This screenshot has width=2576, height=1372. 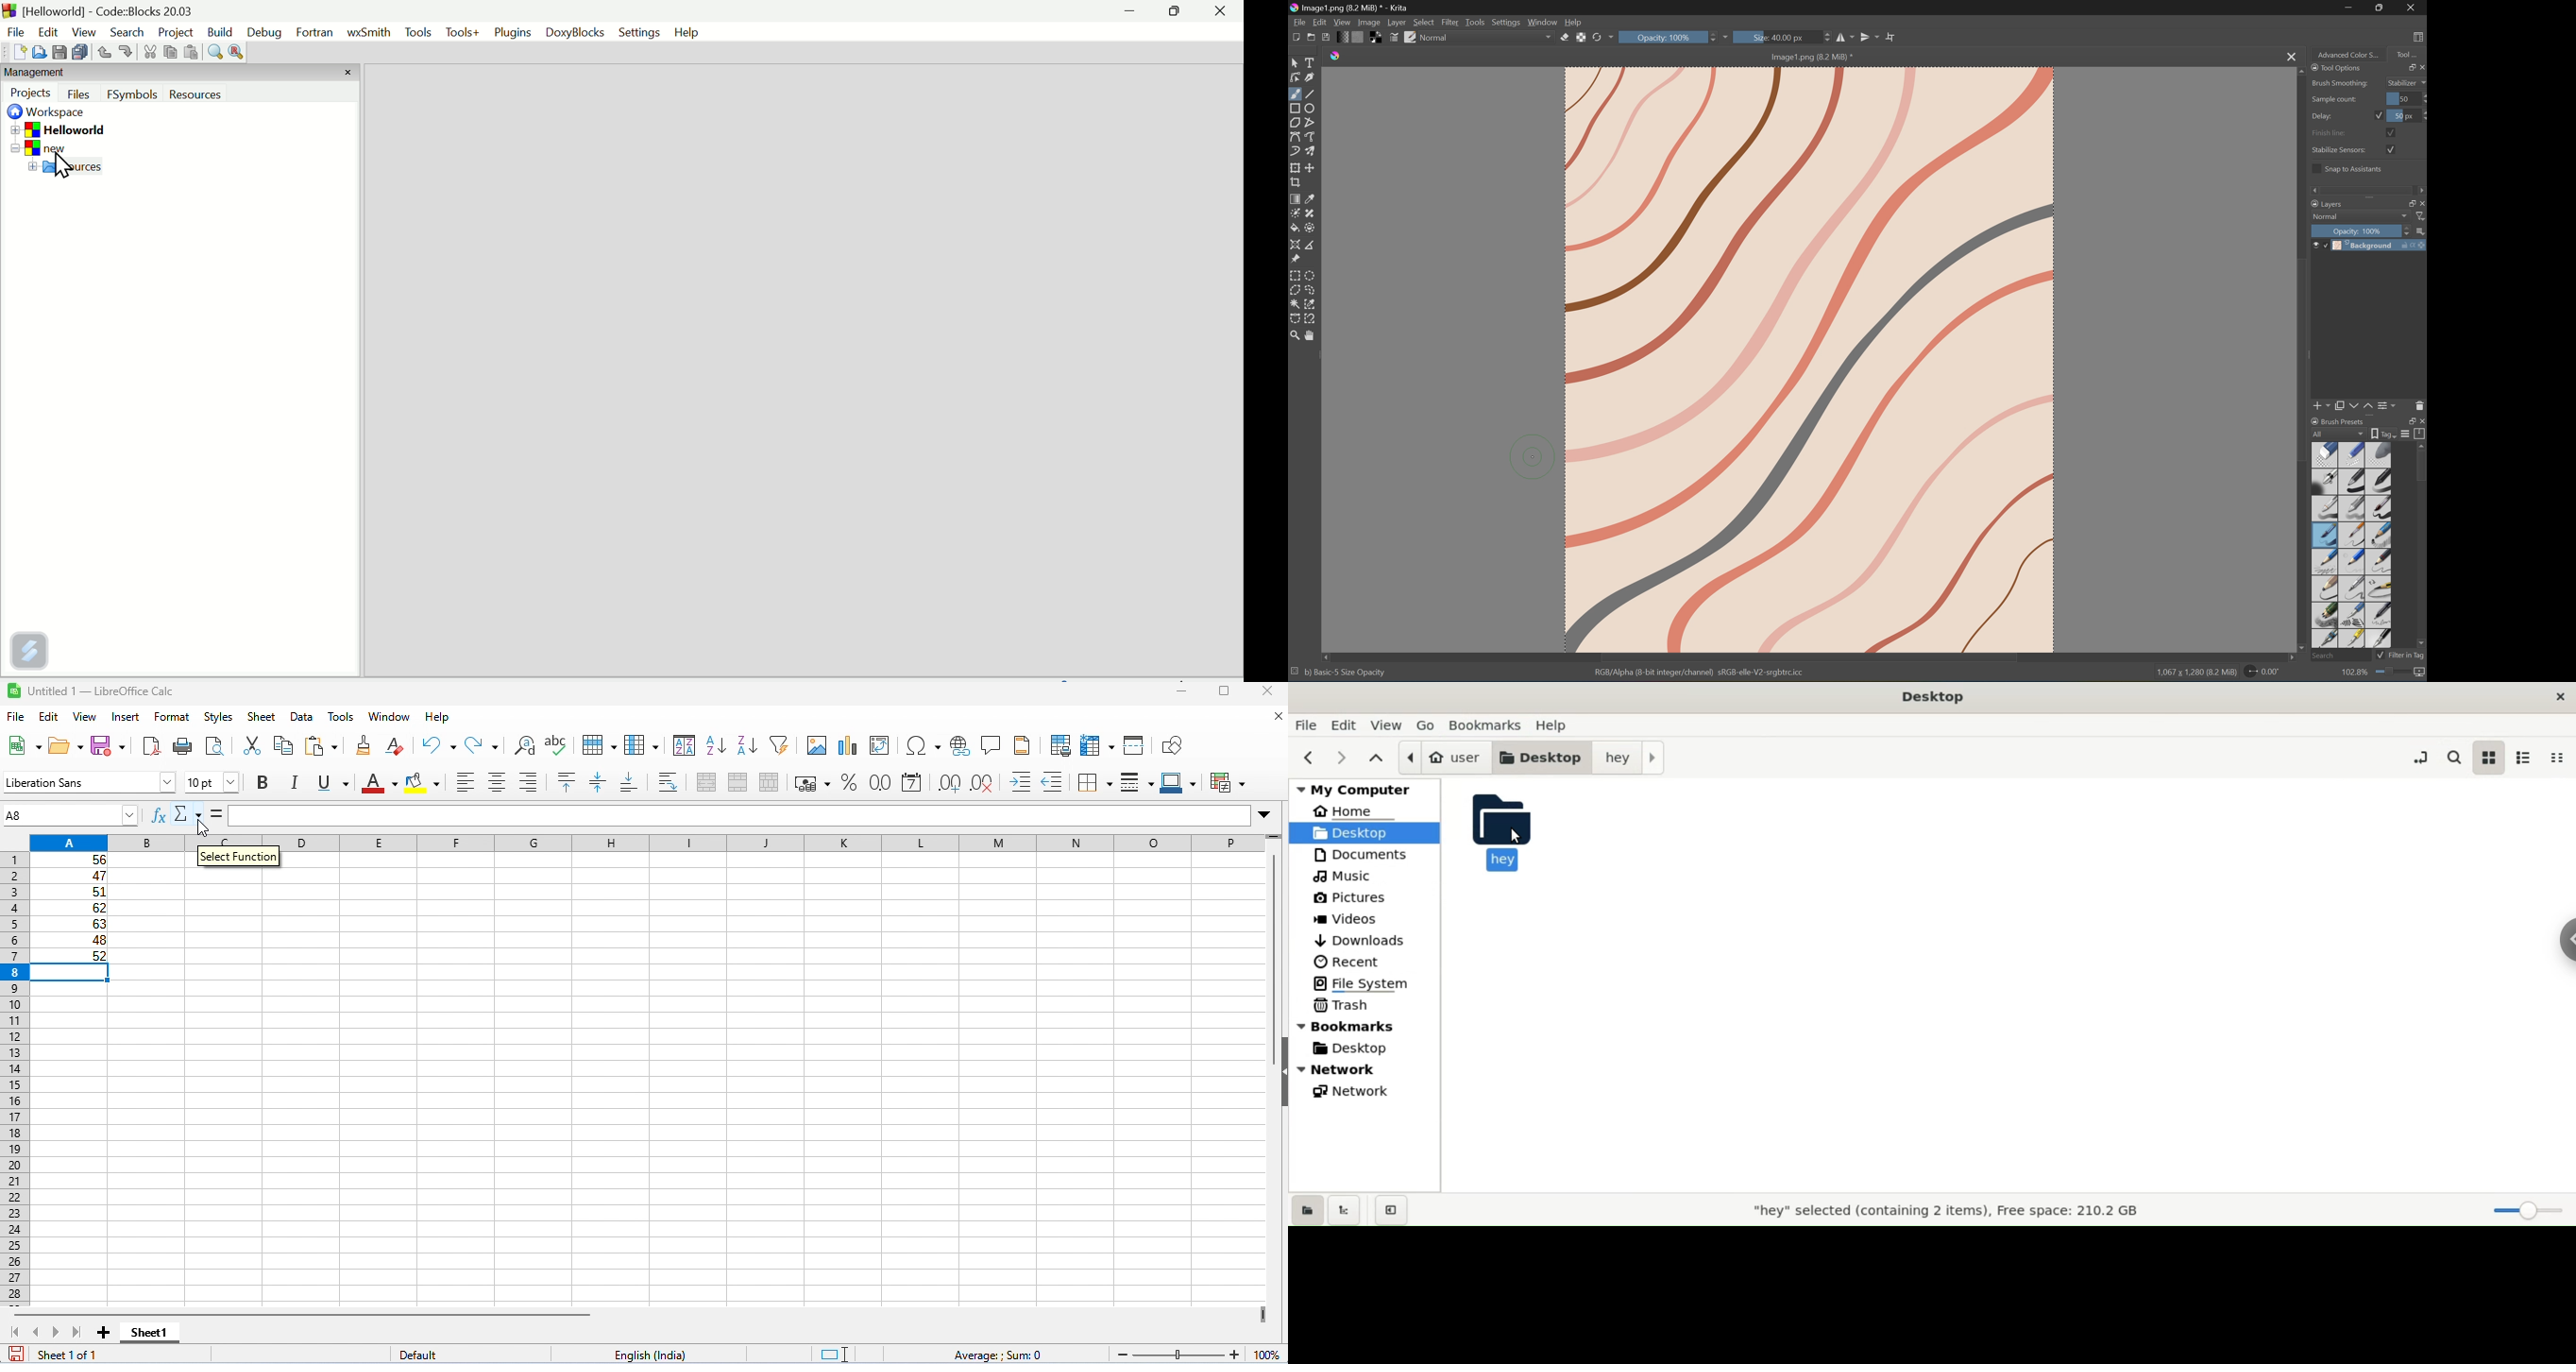 I want to click on View or change the layer properties, so click(x=2388, y=404).